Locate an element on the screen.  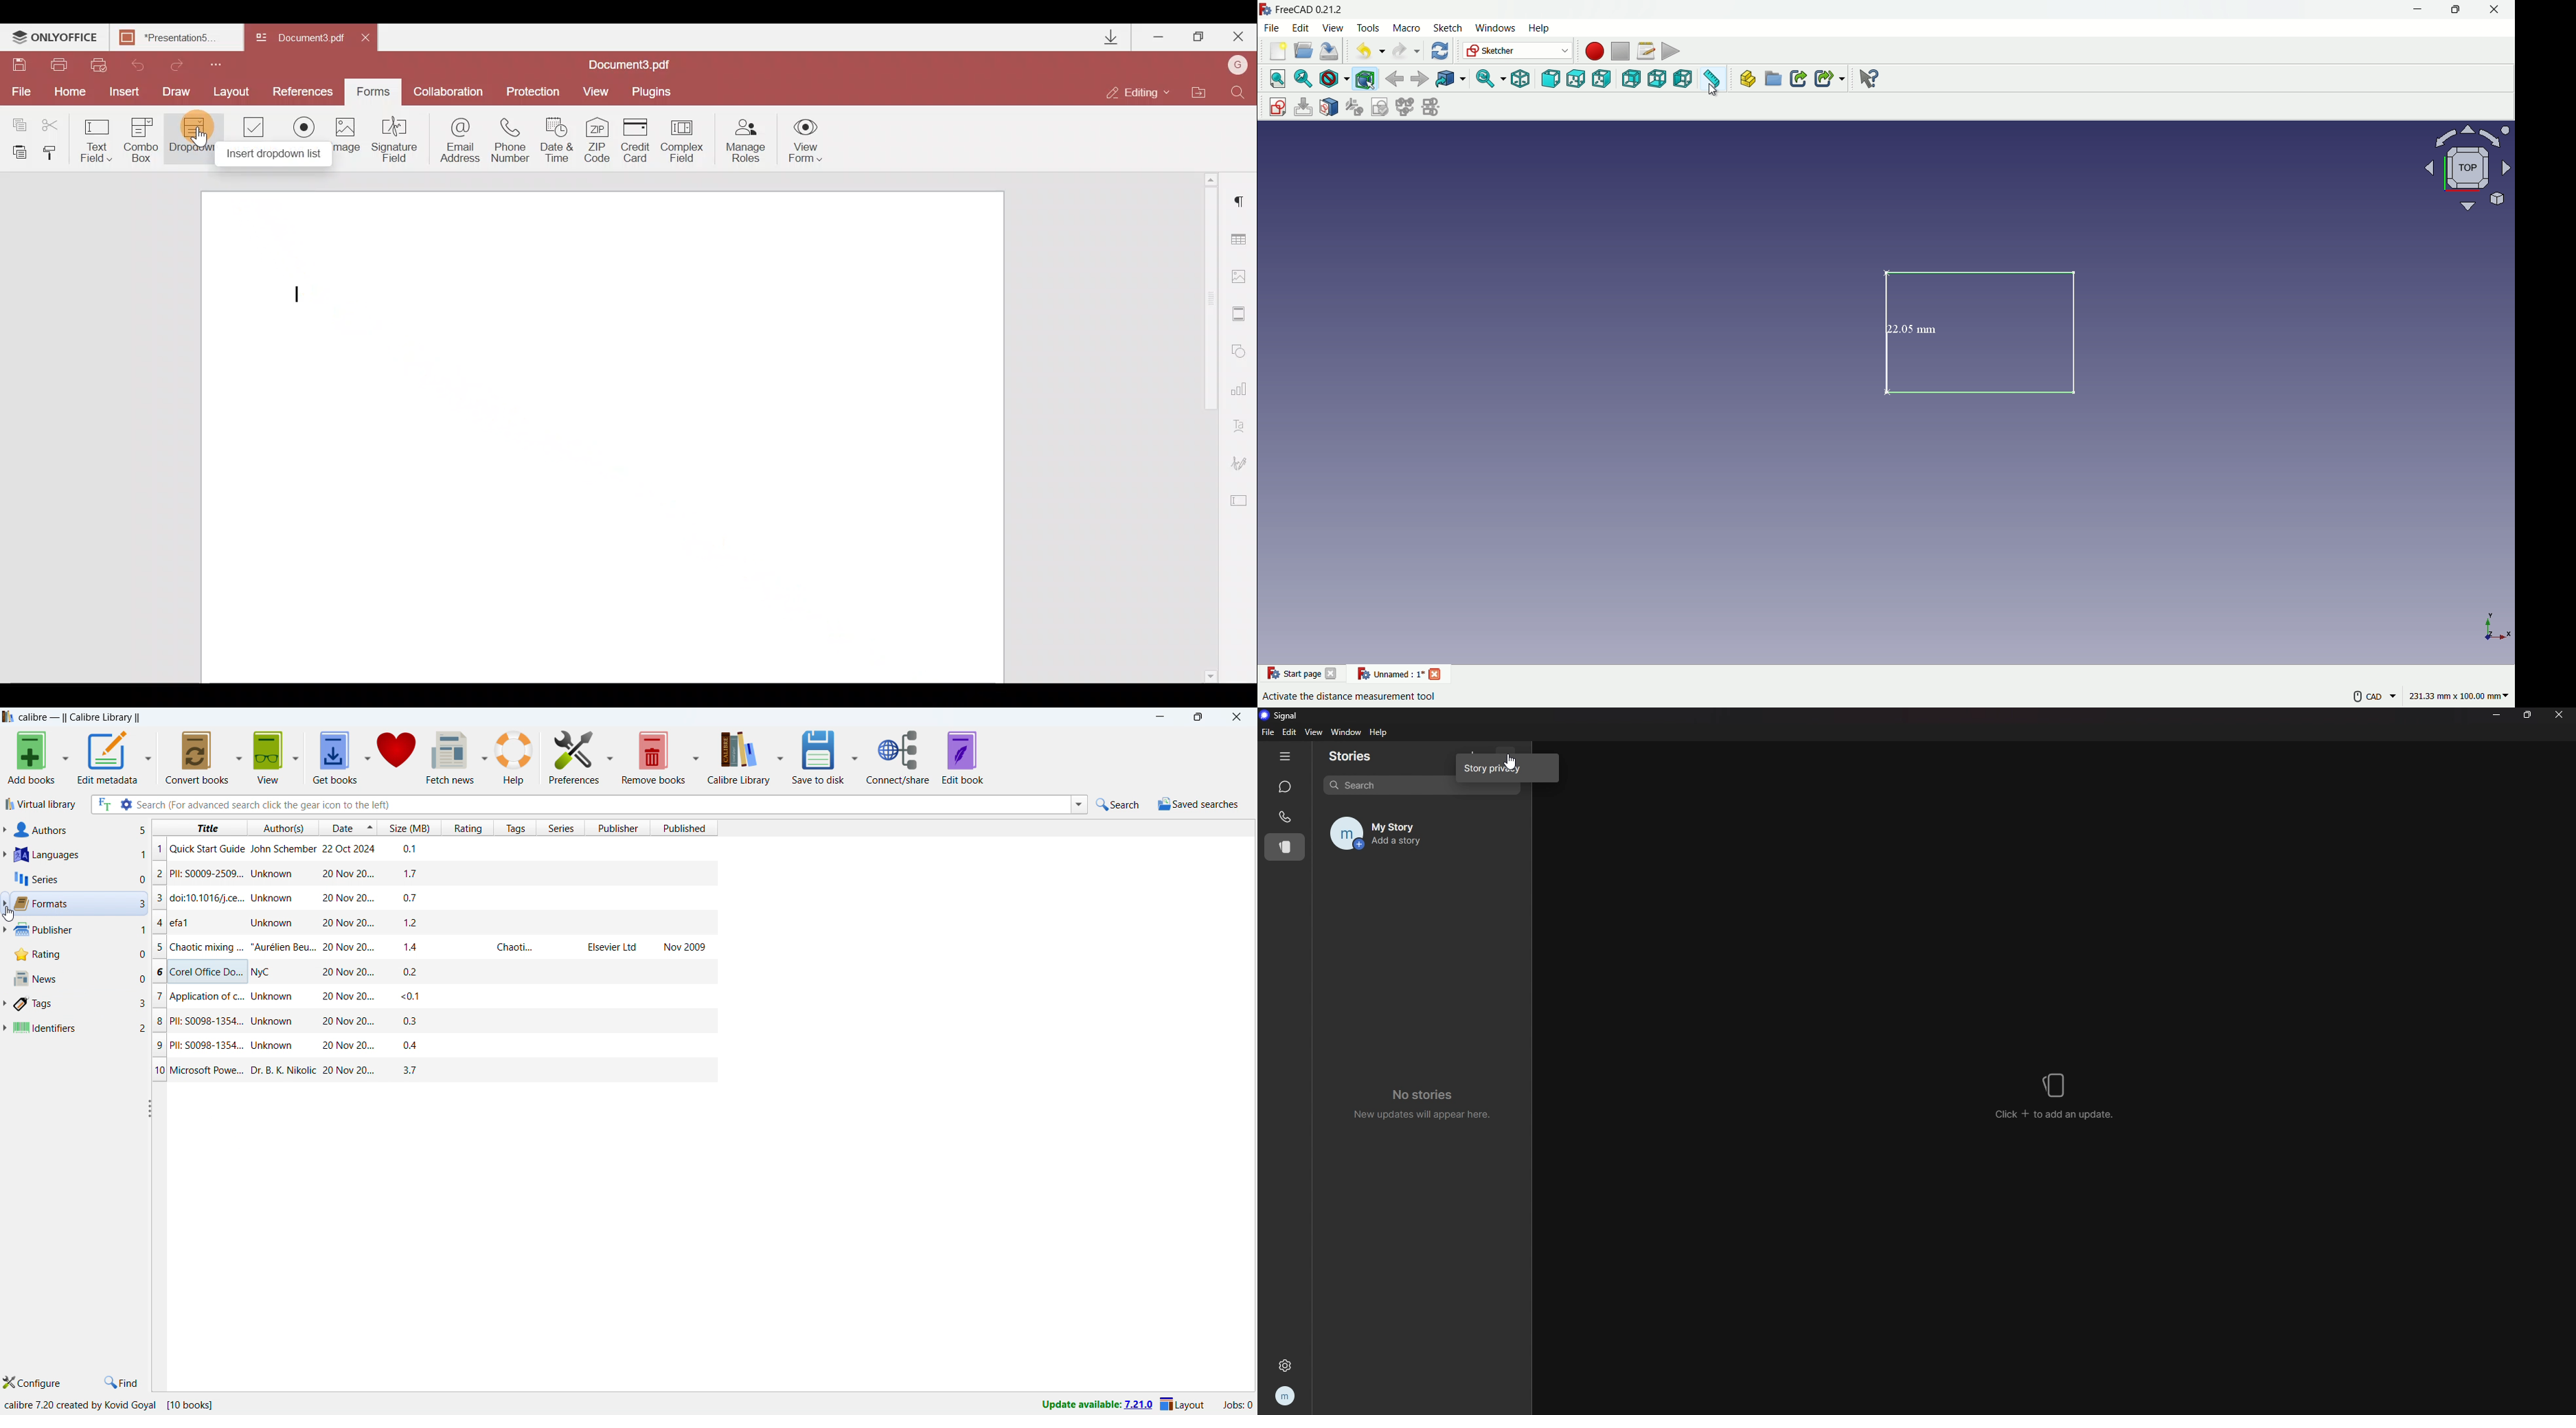
full text search is located at coordinates (103, 804).